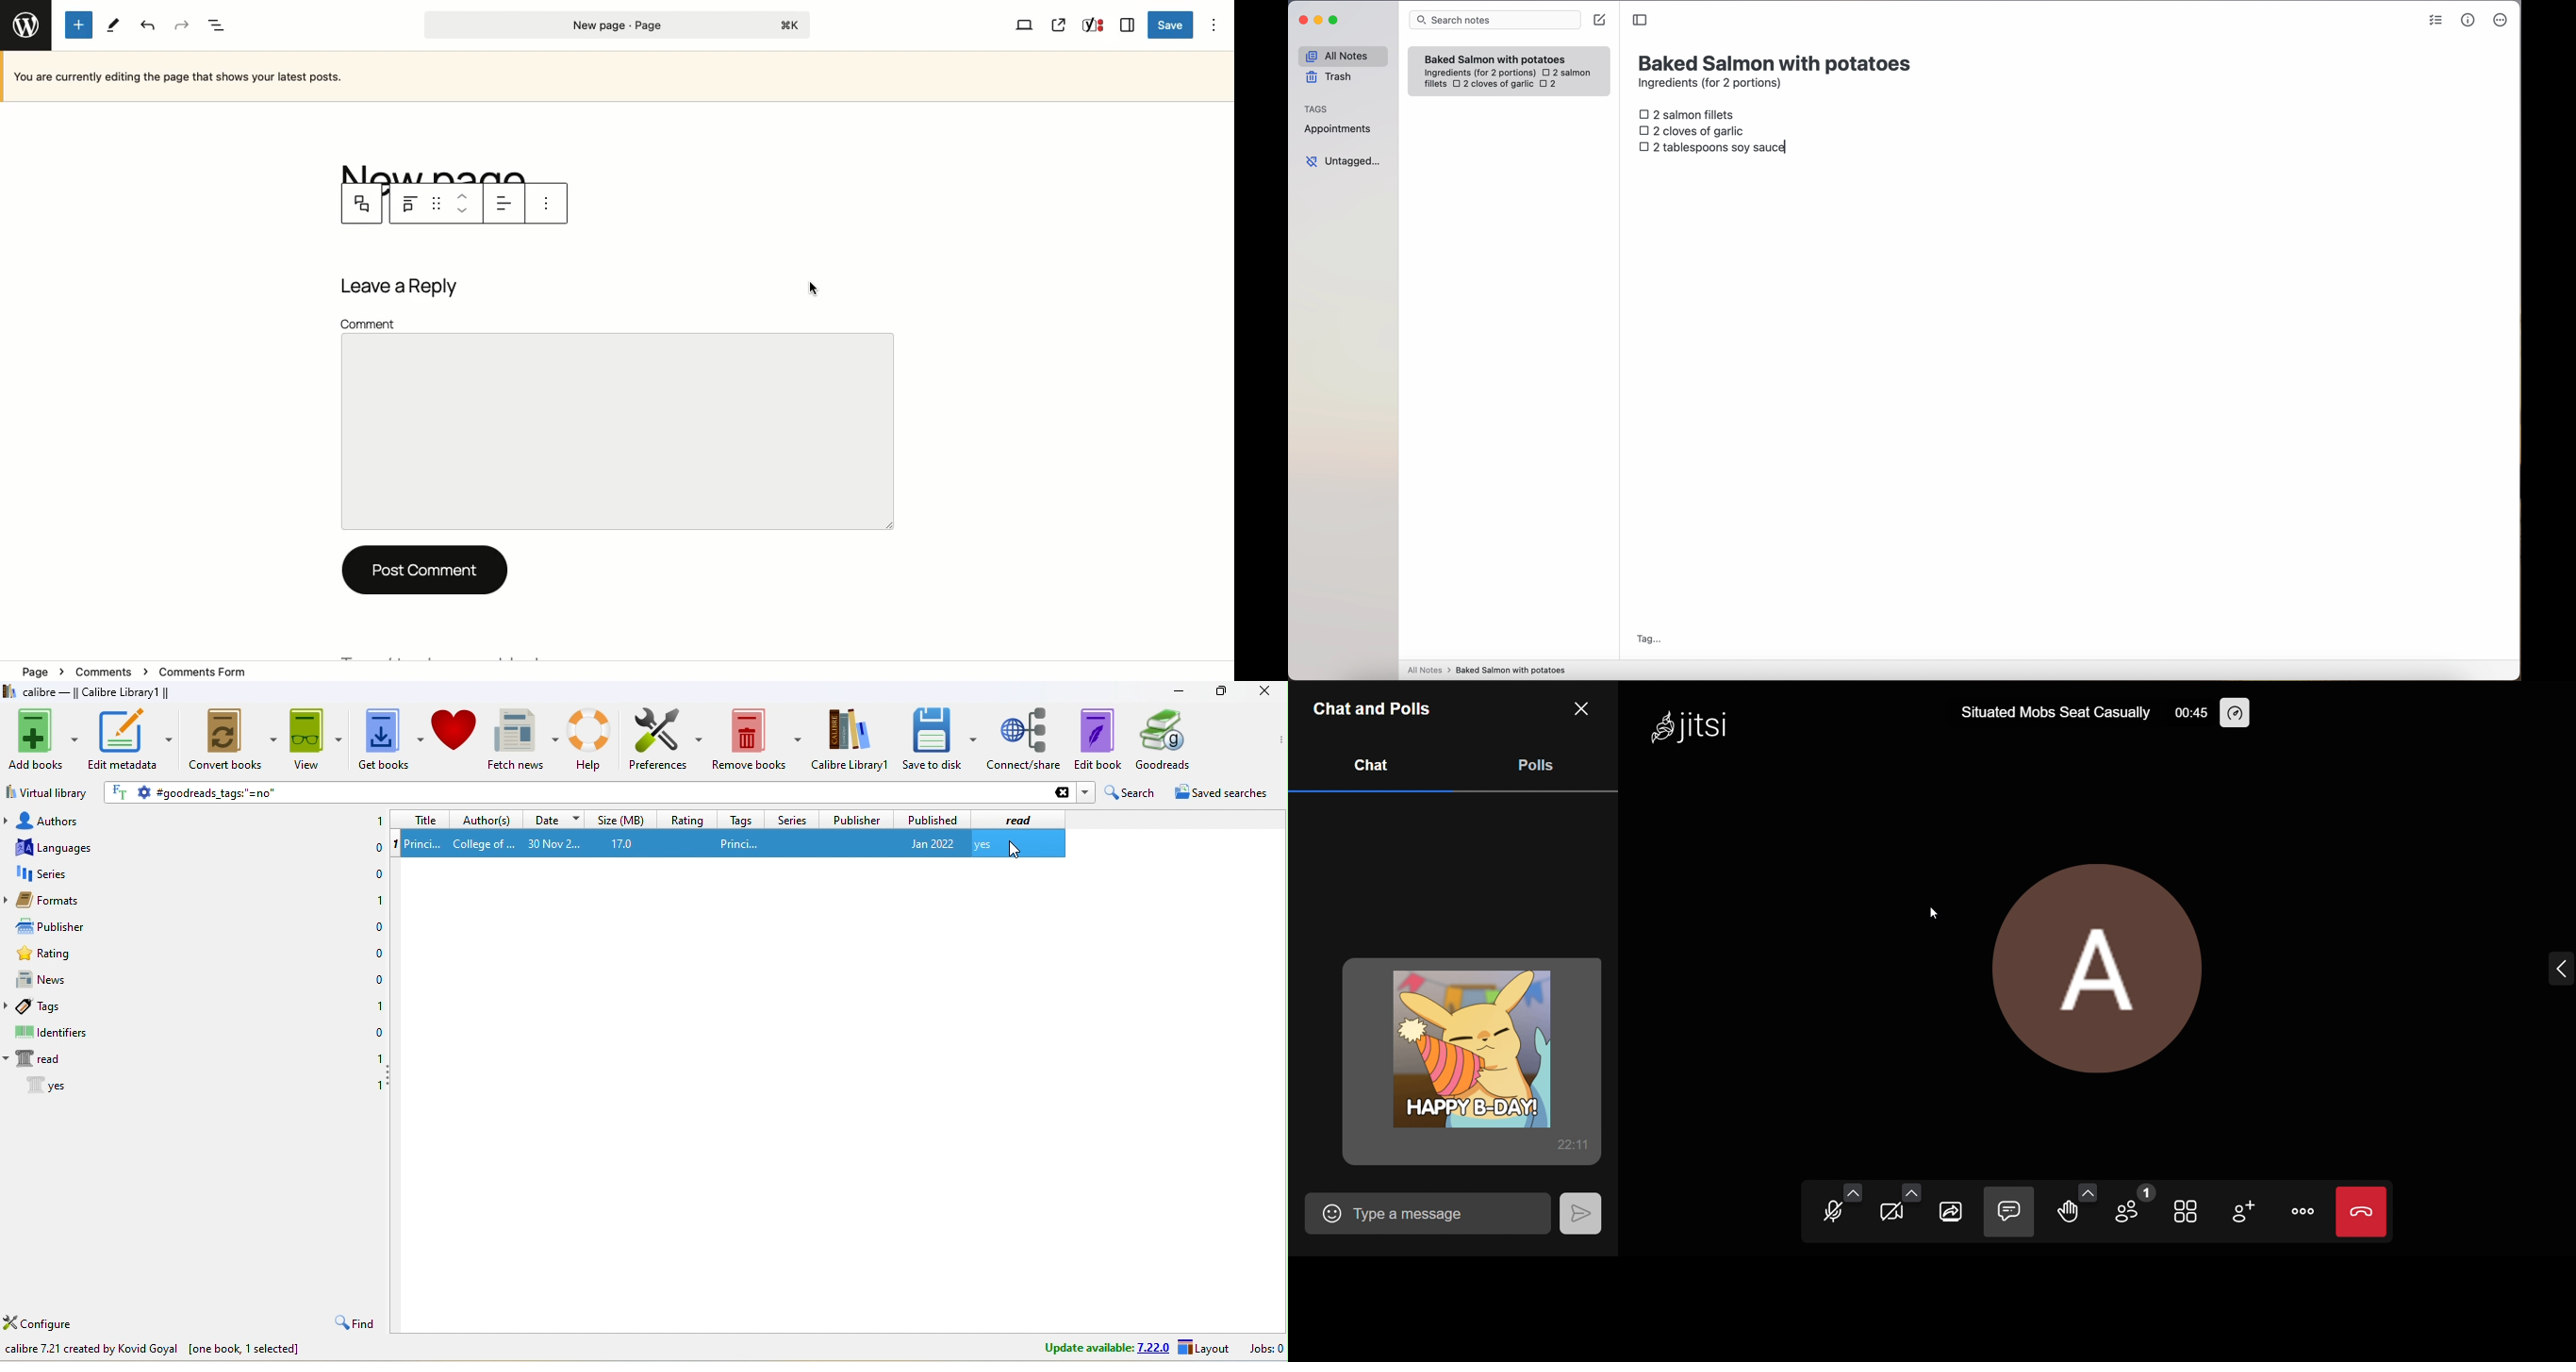 Image resolution: width=2576 pixels, height=1372 pixels. Describe the element at coordinates (354, 1321) in the screenshot. I see `find` at that location.